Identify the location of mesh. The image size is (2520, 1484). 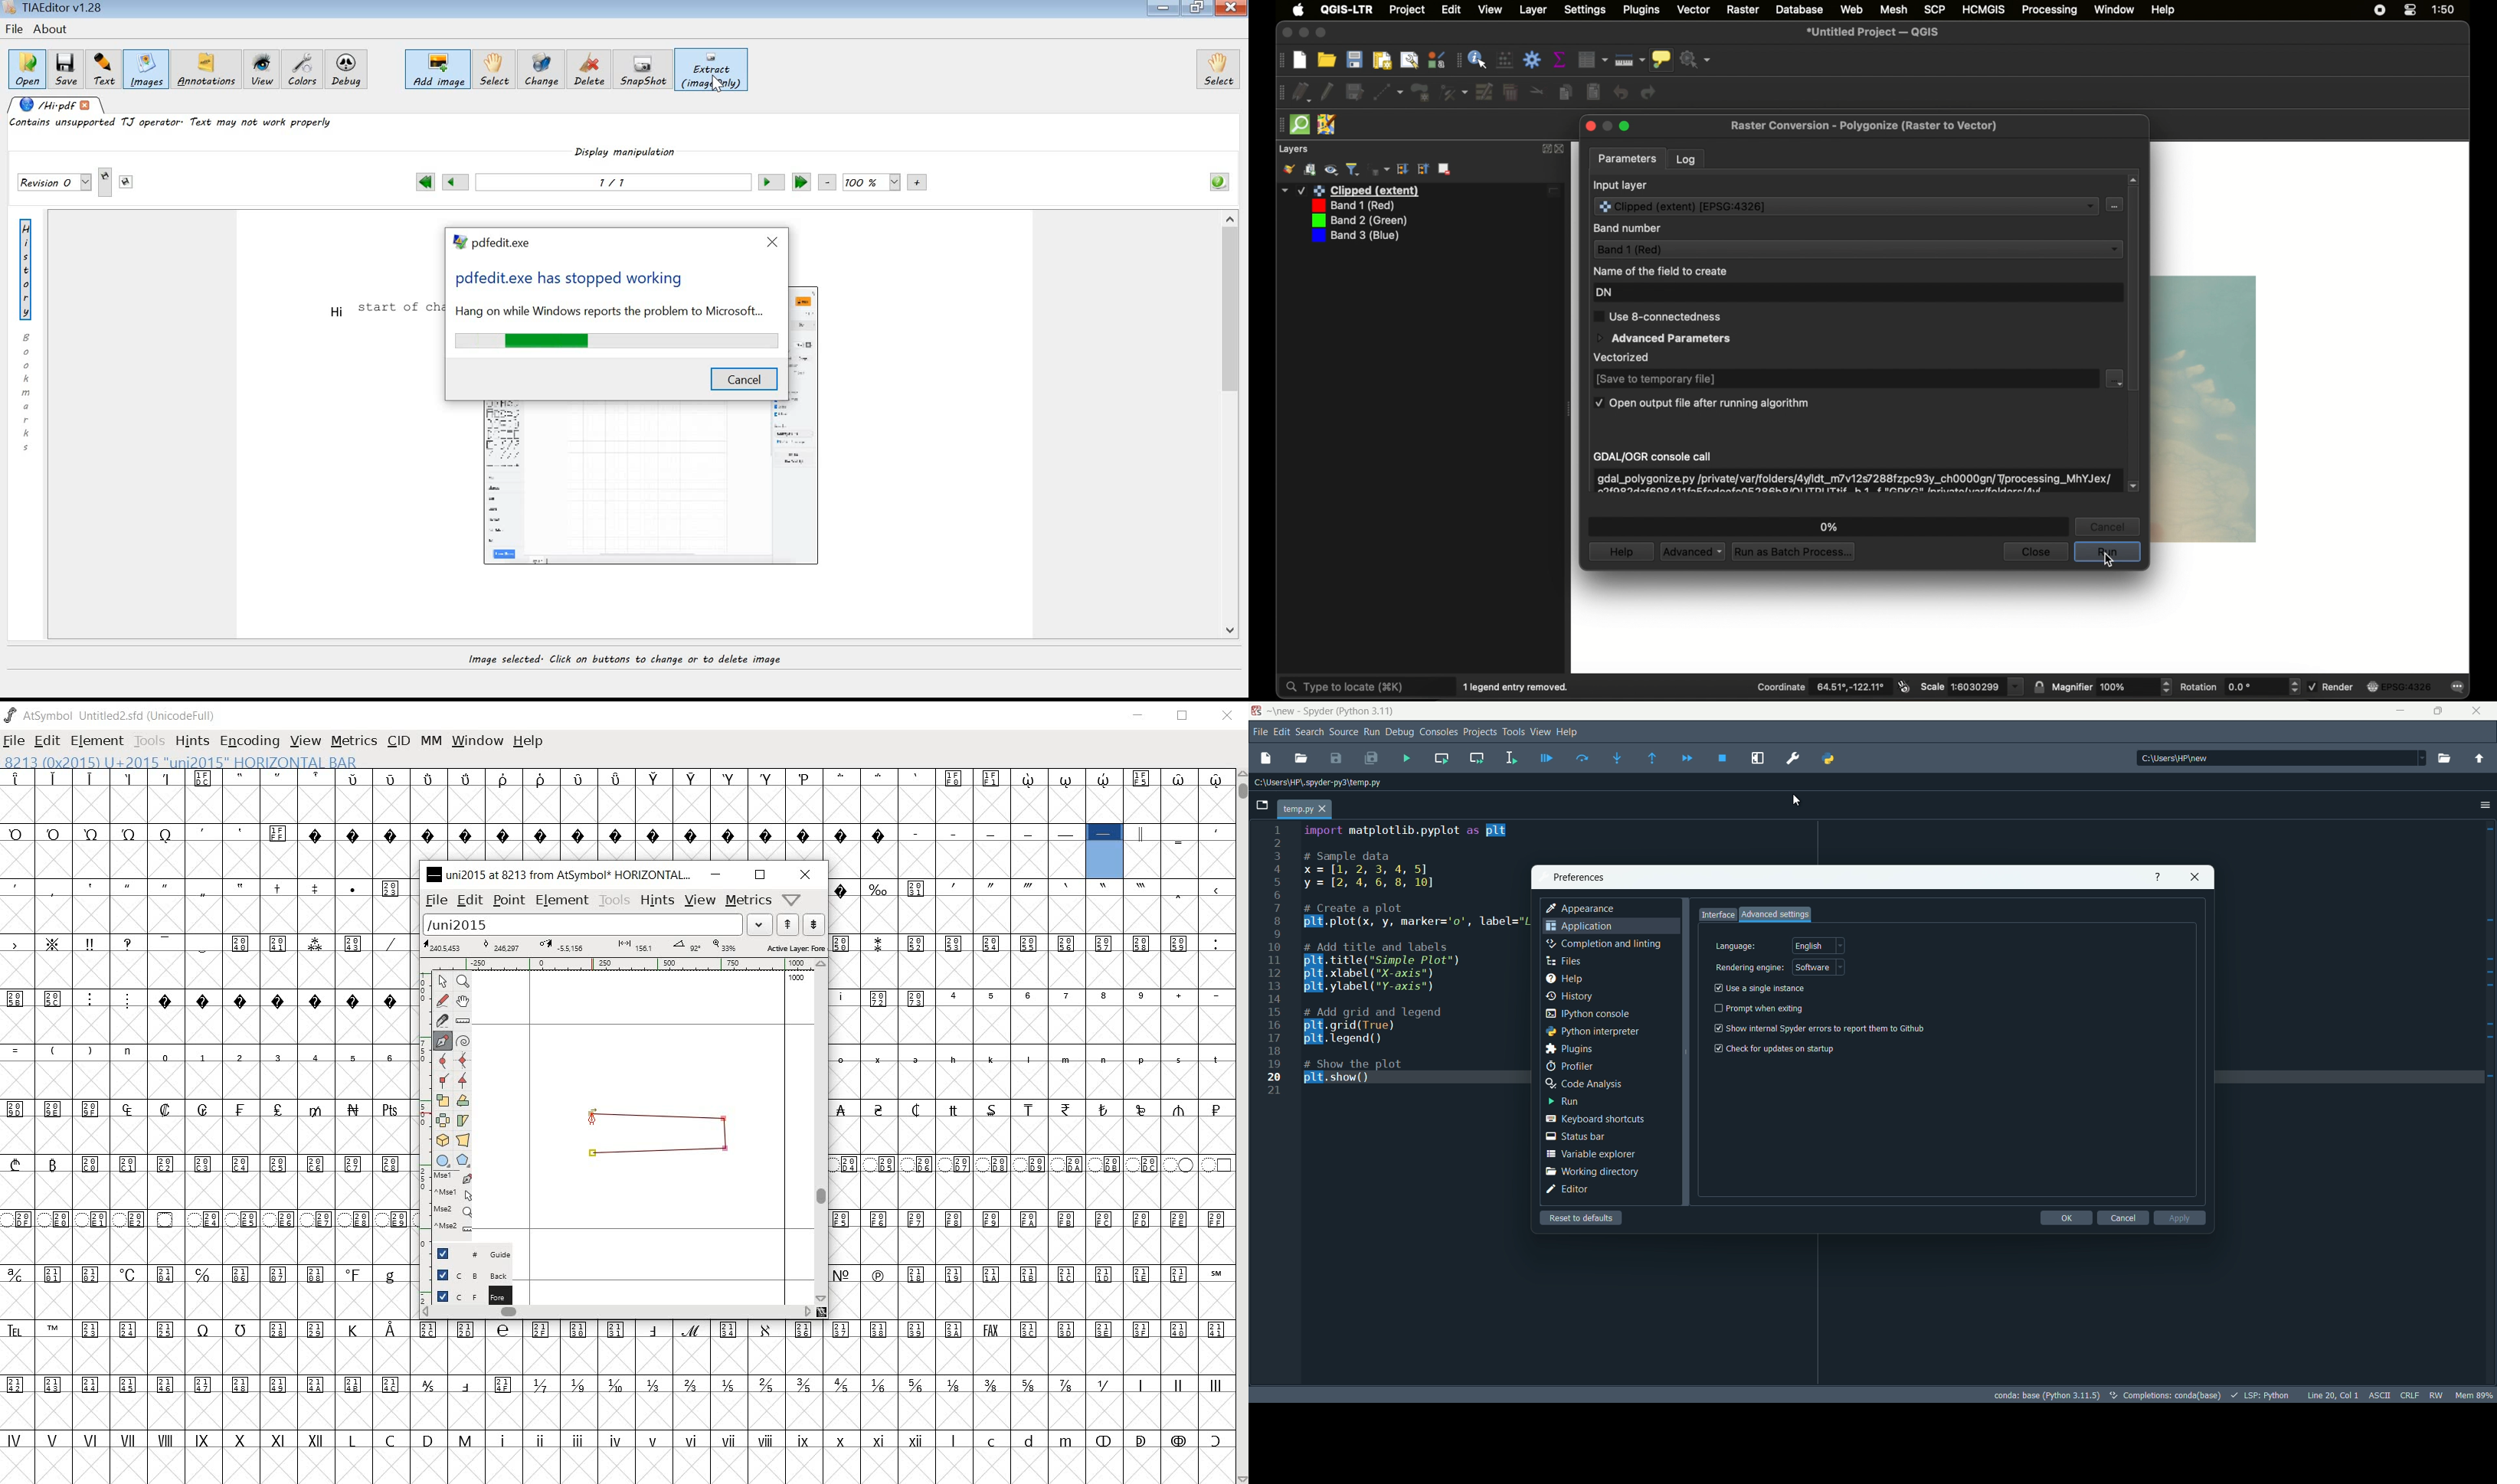
(1894, 9).